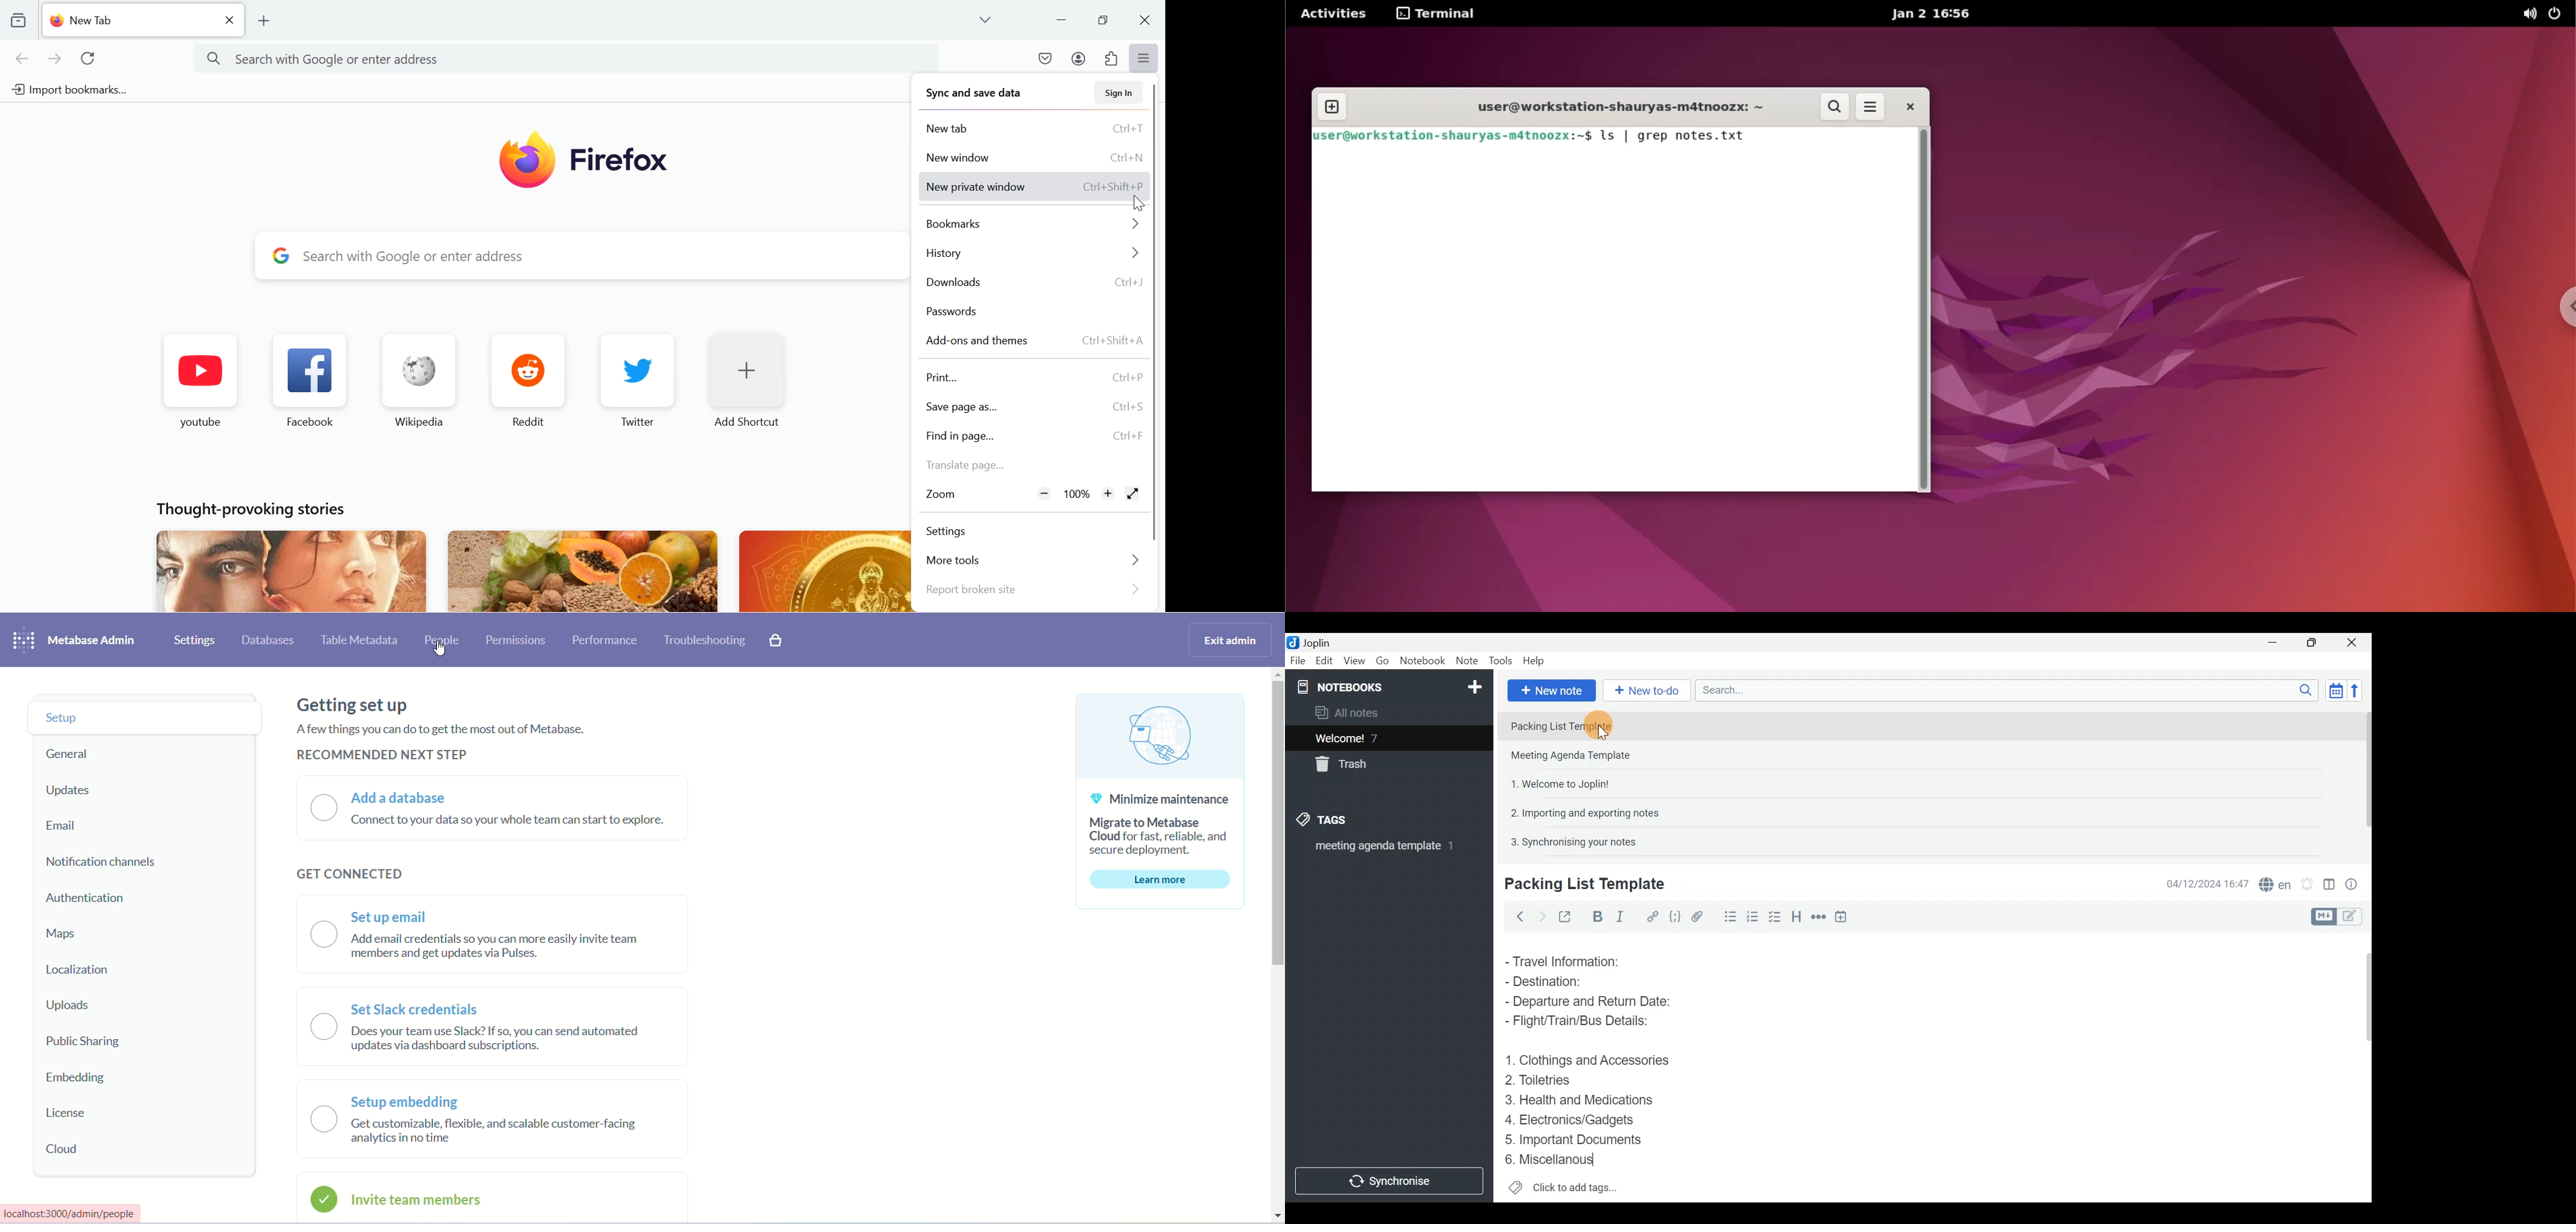  Describe the element at coordinates (507, 1123) in the screenshot. I see `setup embedding` at that location.